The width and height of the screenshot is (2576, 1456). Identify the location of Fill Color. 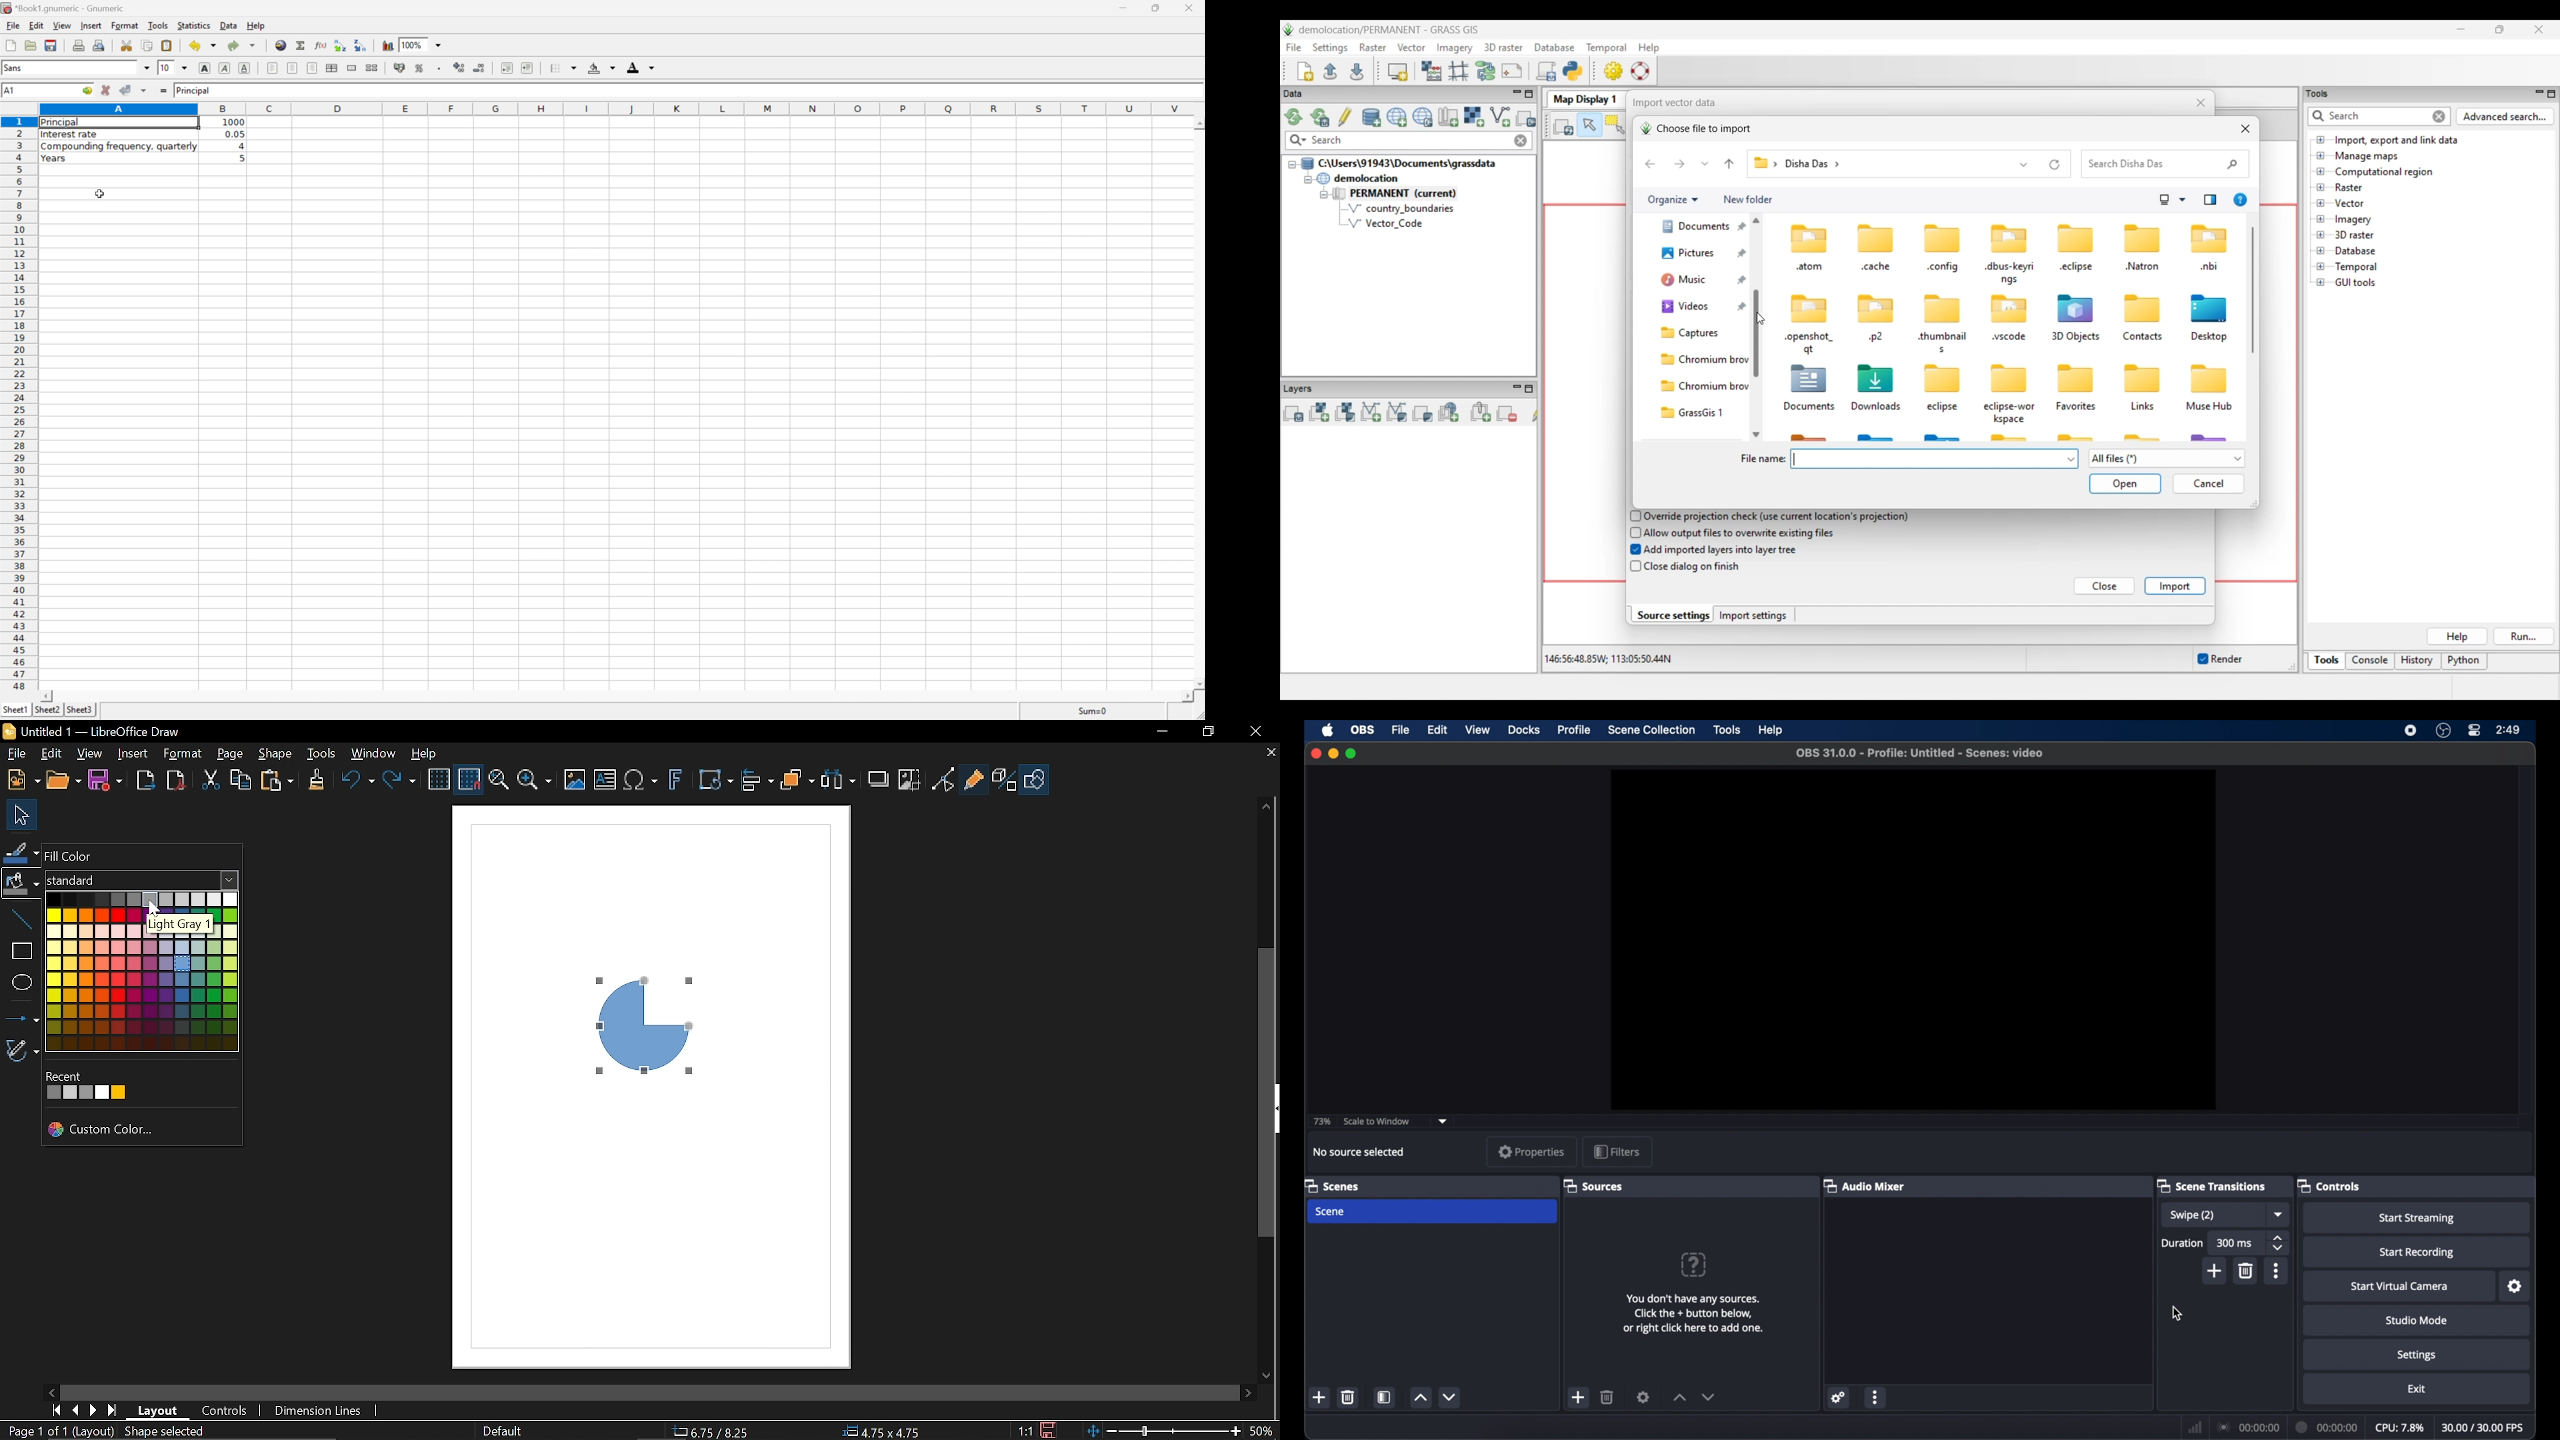
(70, 857).